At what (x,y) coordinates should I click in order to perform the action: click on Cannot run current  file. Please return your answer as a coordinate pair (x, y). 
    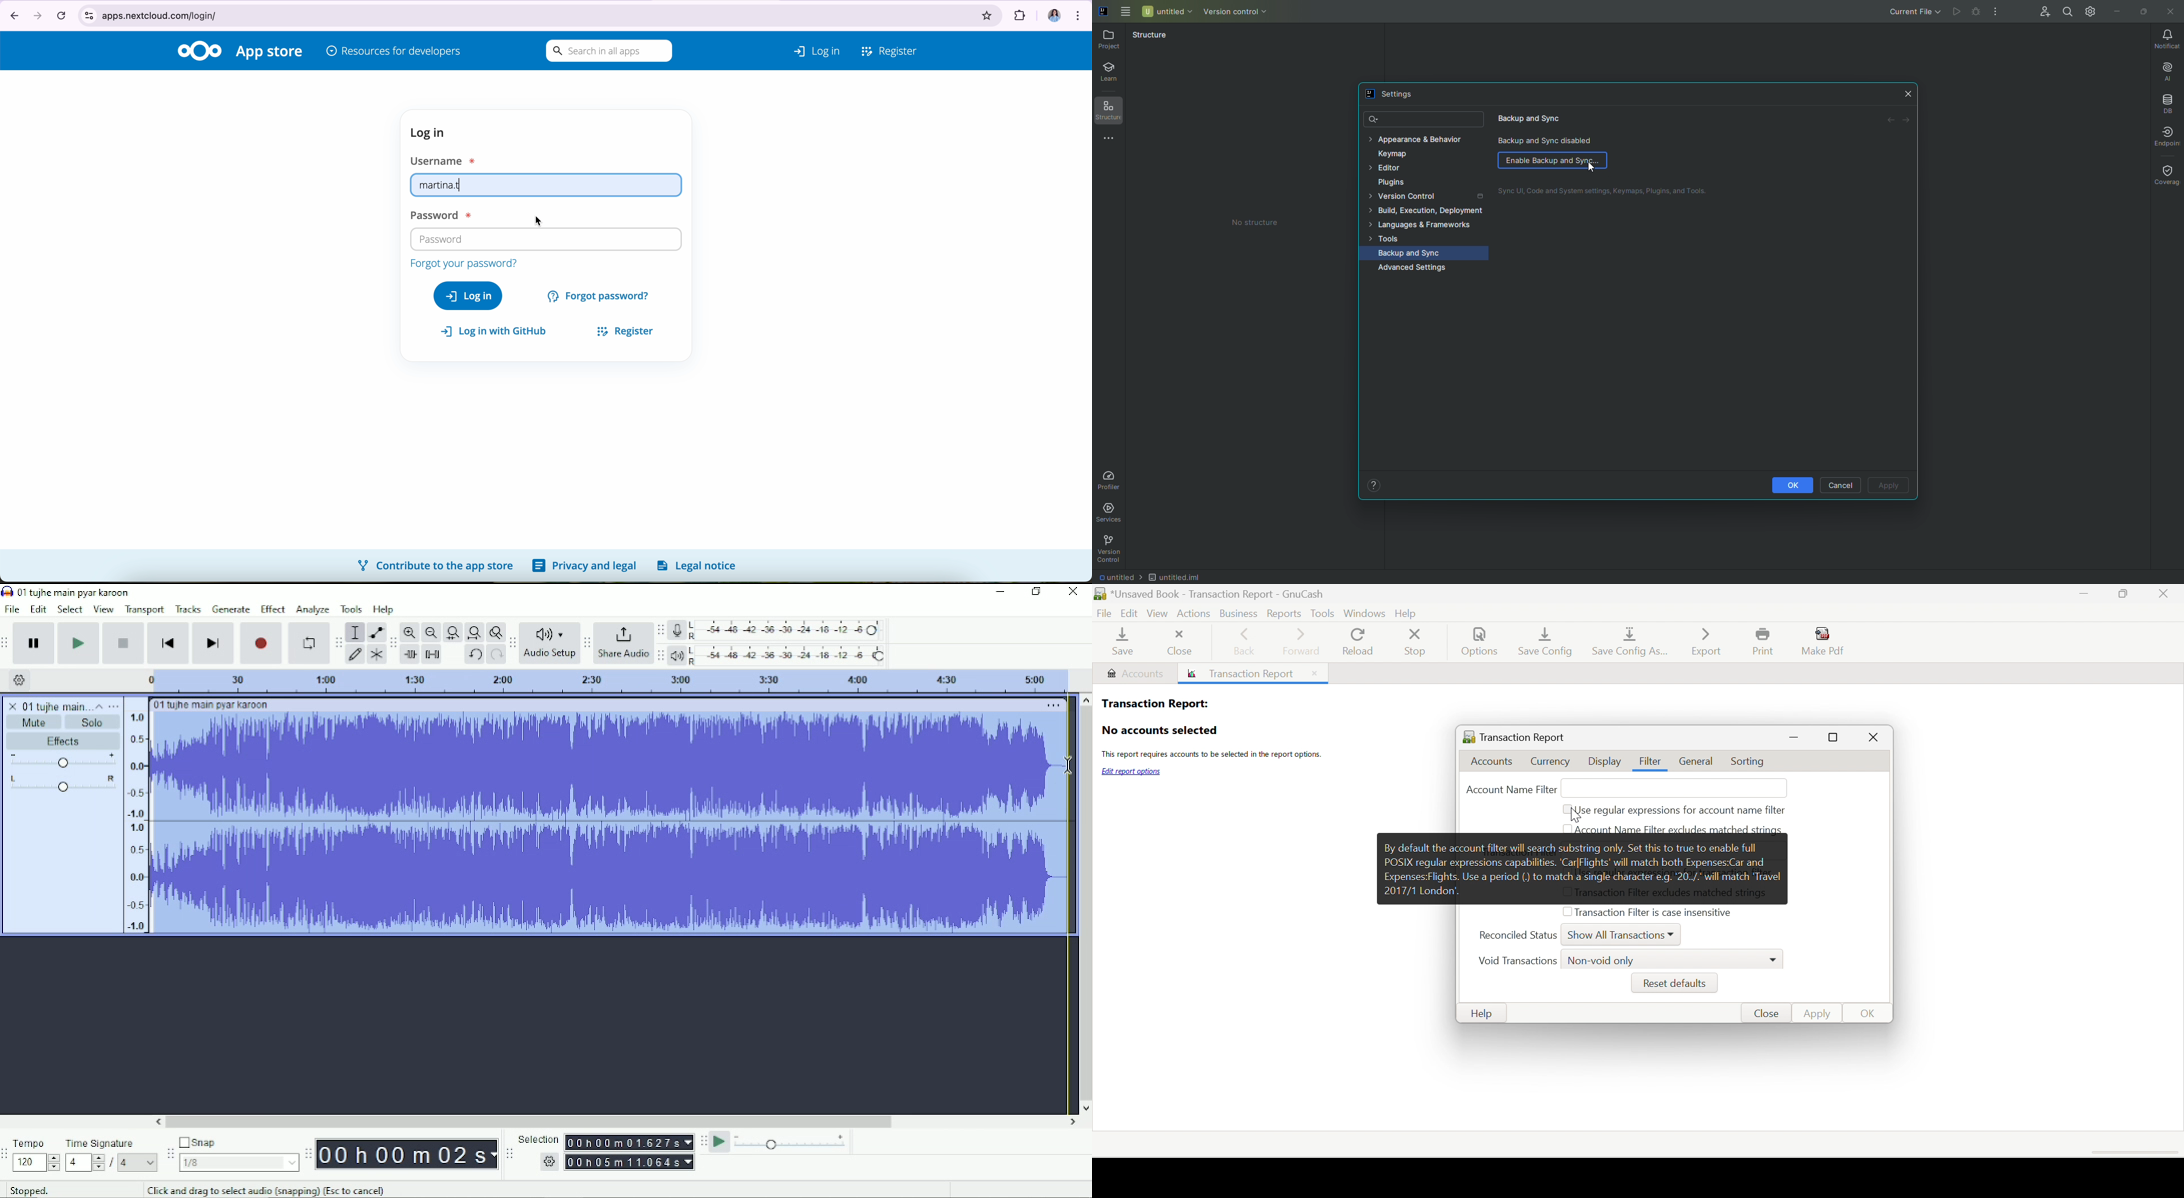
    Looking at the image, I should click on (1978, 14).